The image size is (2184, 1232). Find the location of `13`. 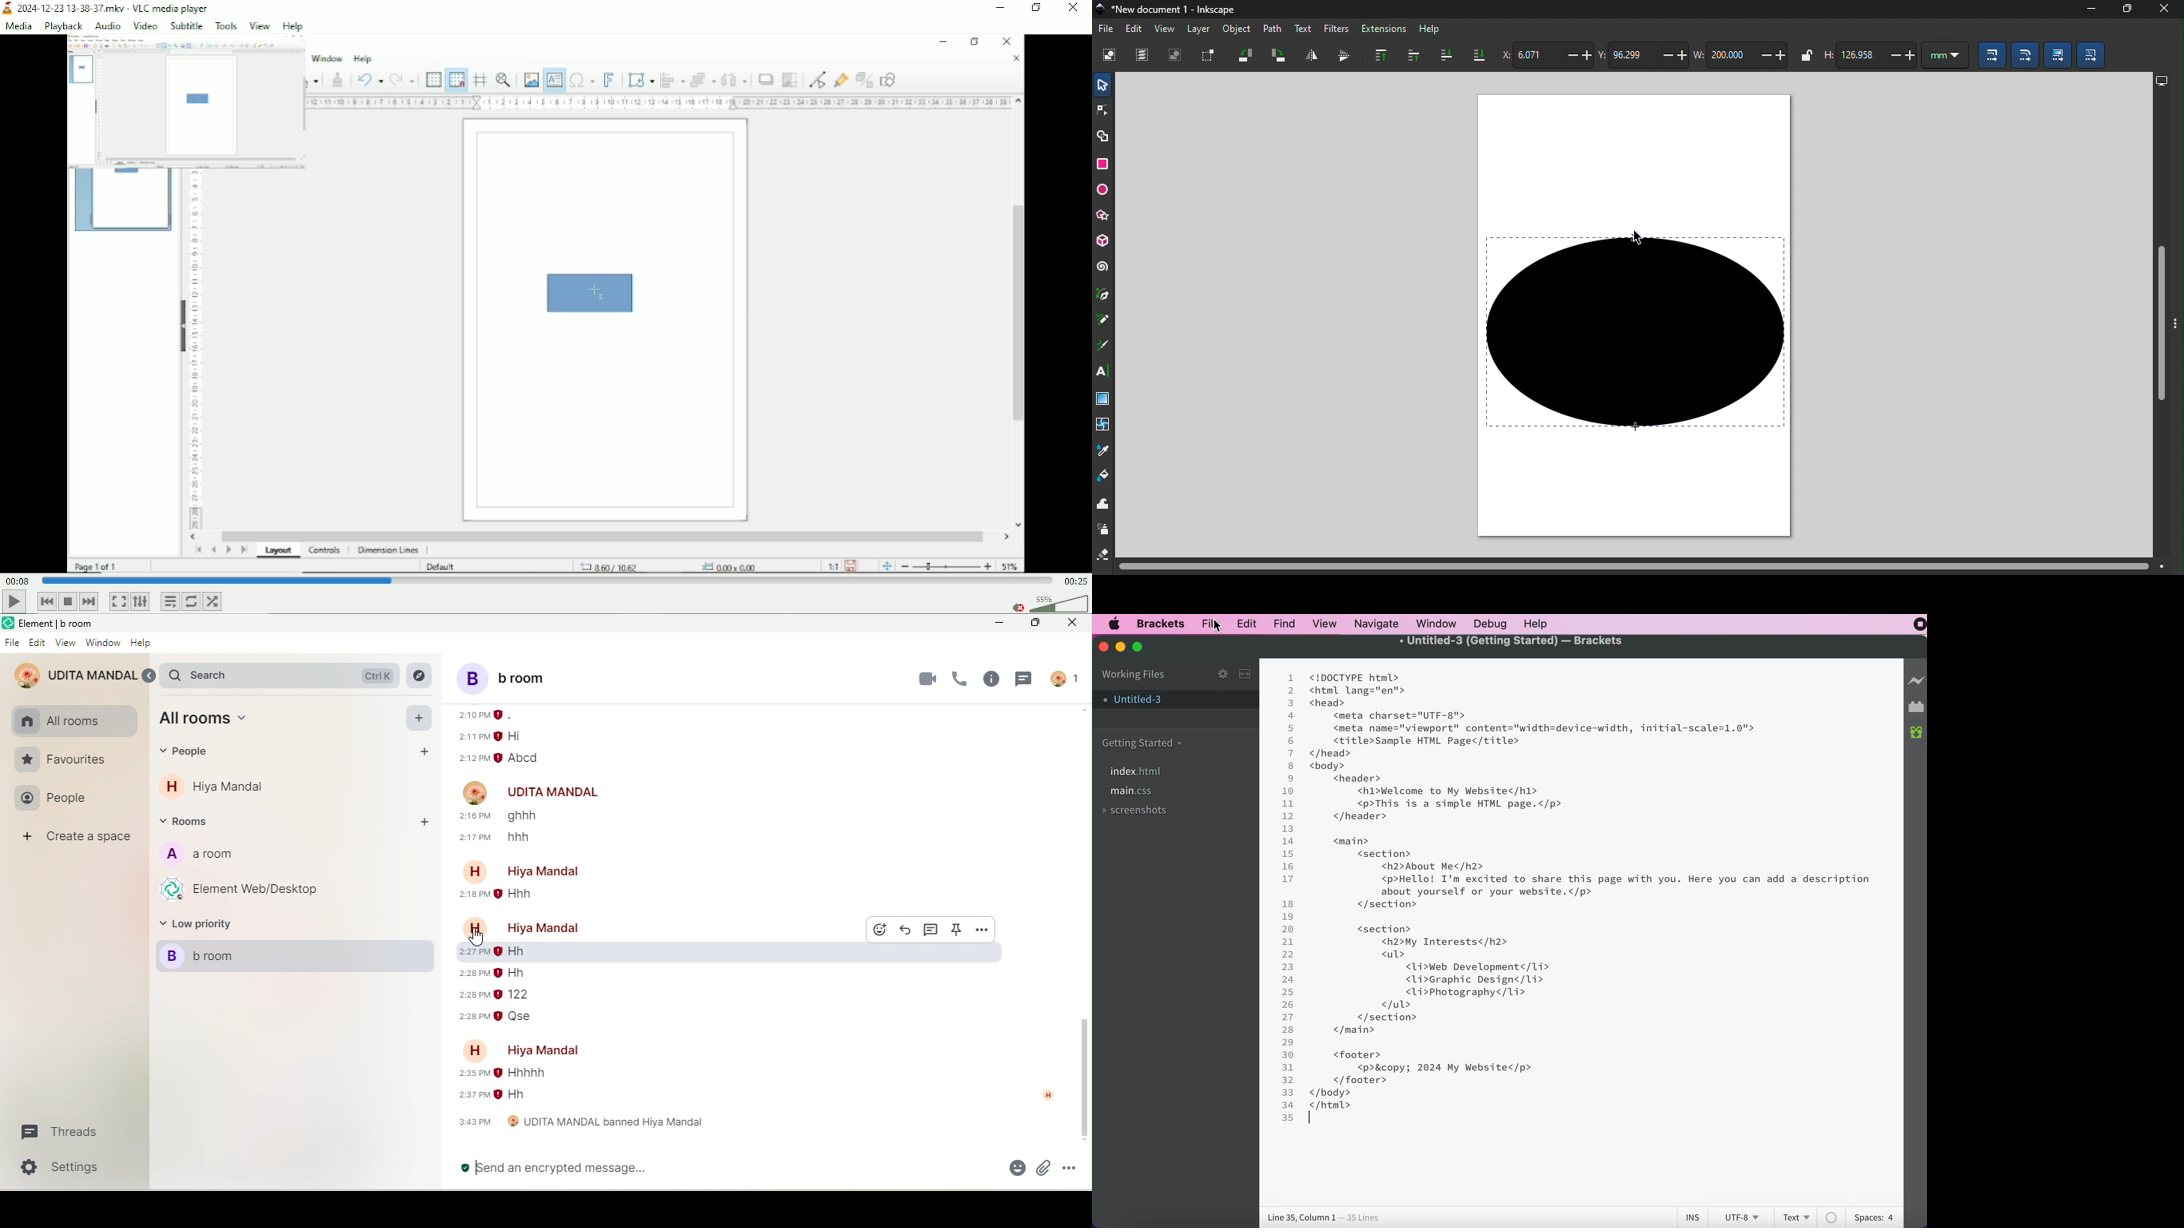

13 is located at coordinates (1288, 829).